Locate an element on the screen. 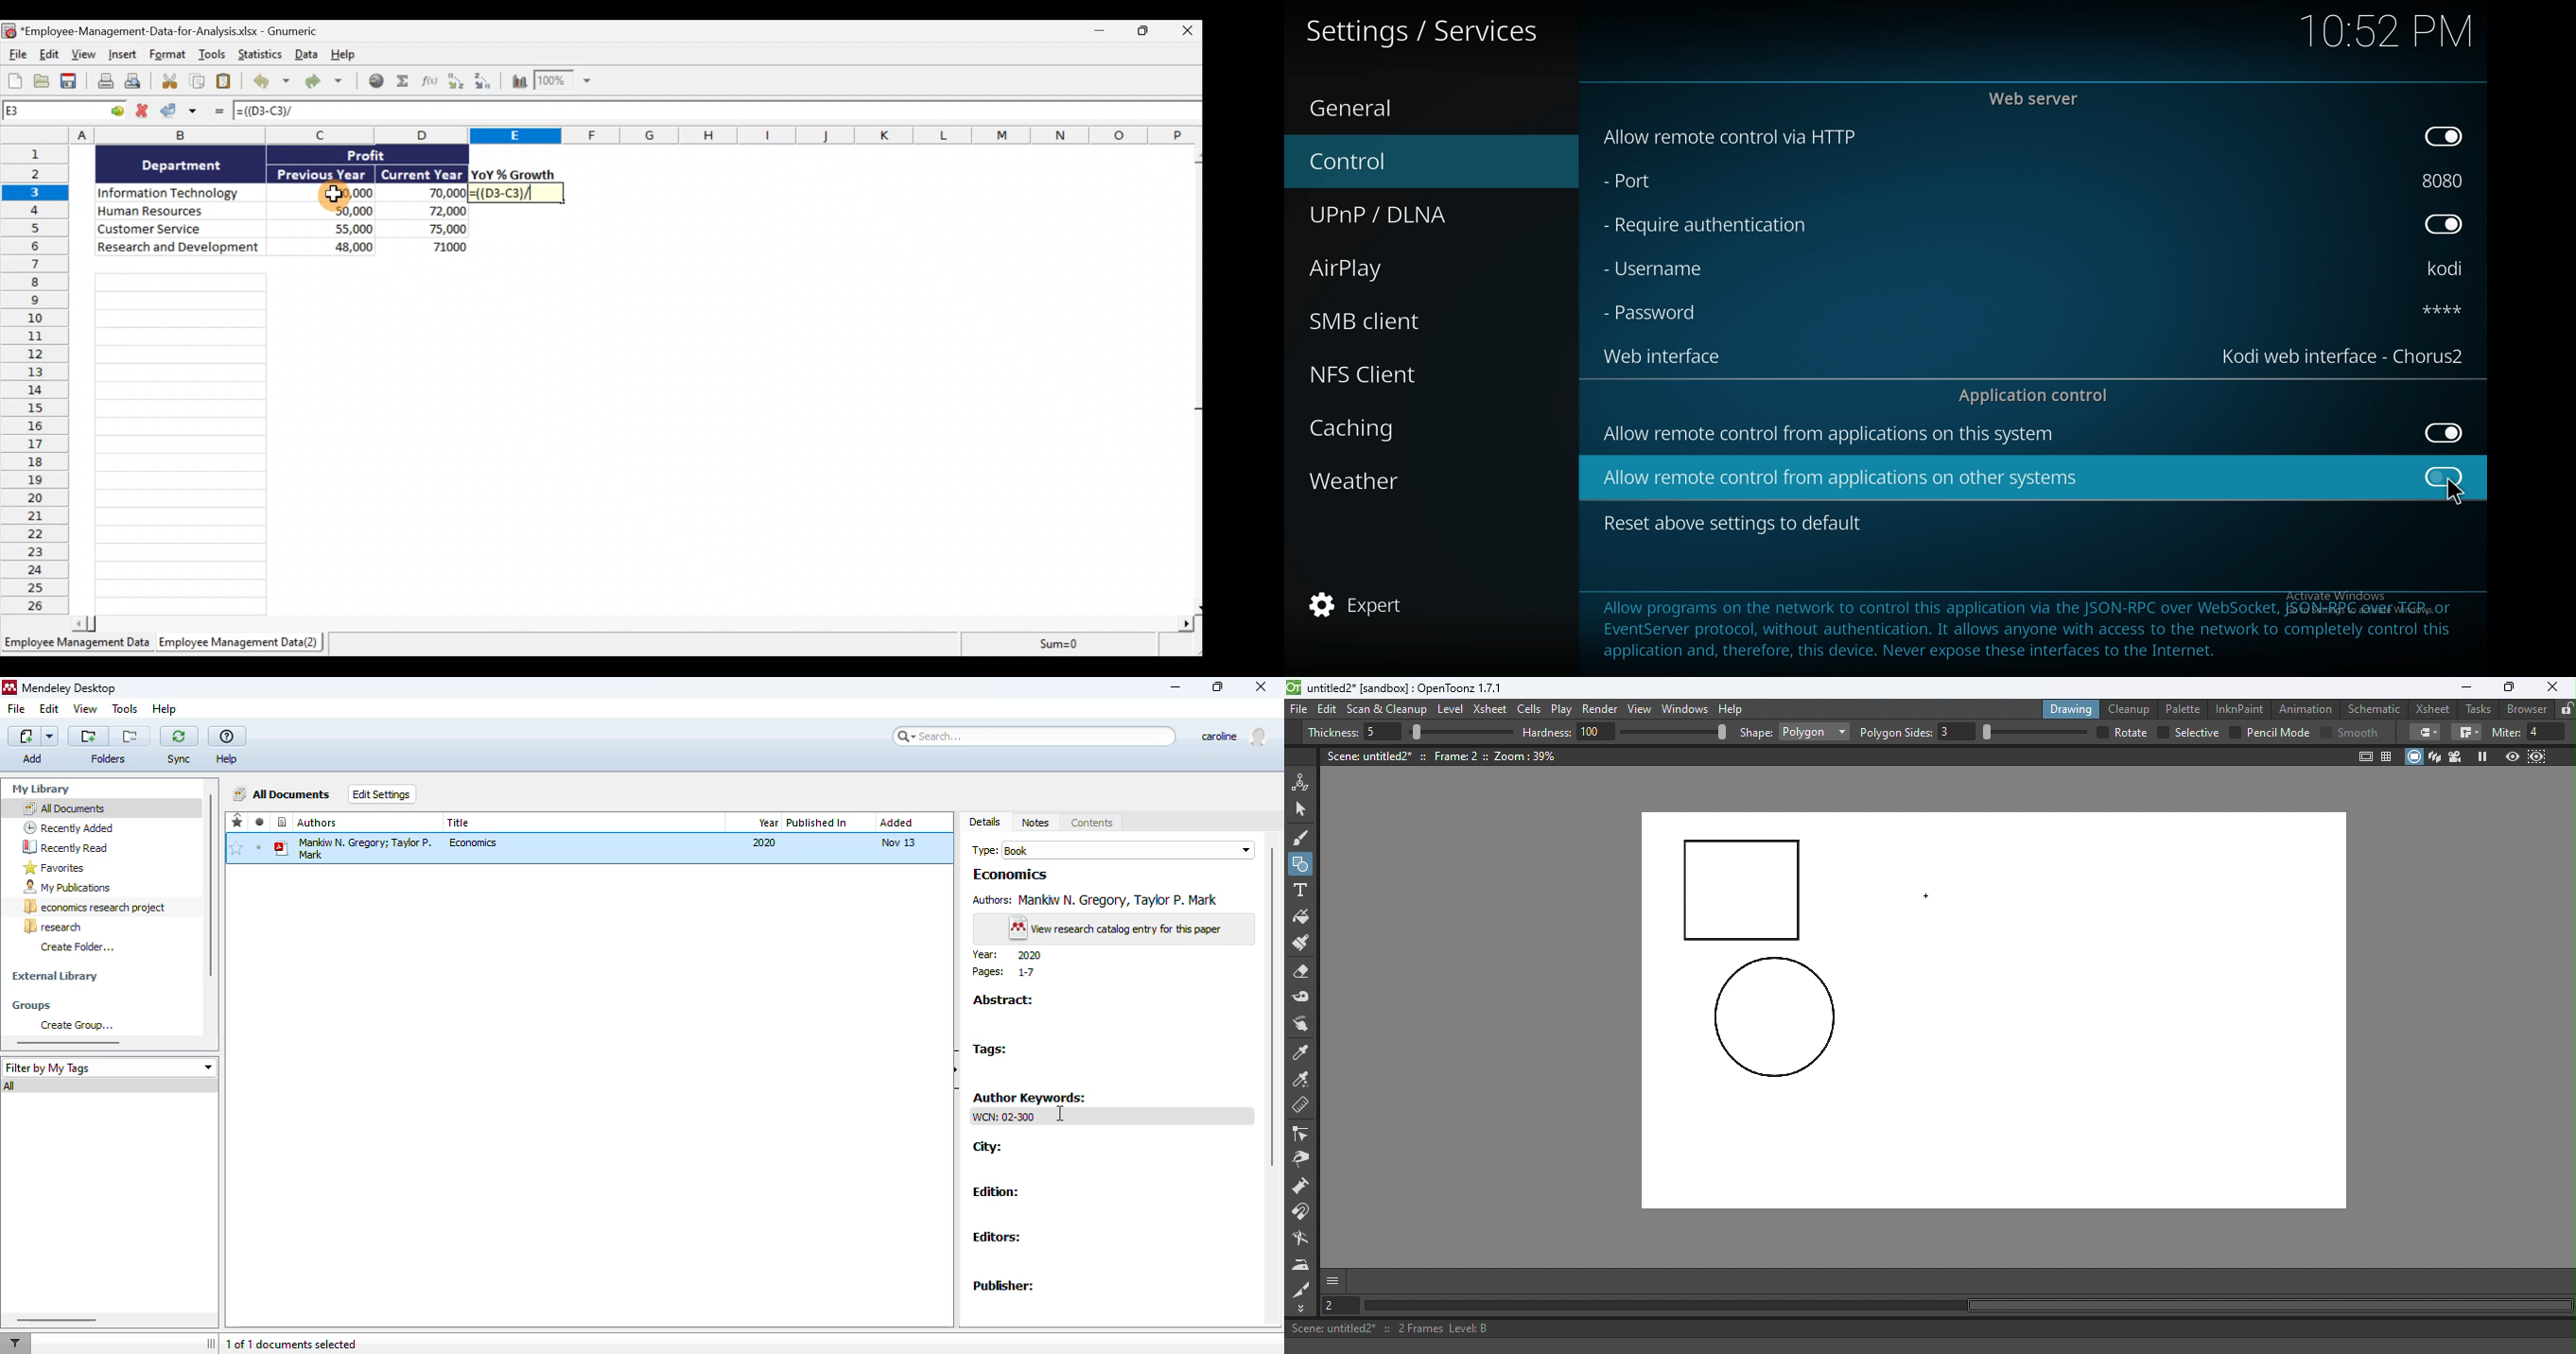  require authentication is located at coordinates (1707, 226).